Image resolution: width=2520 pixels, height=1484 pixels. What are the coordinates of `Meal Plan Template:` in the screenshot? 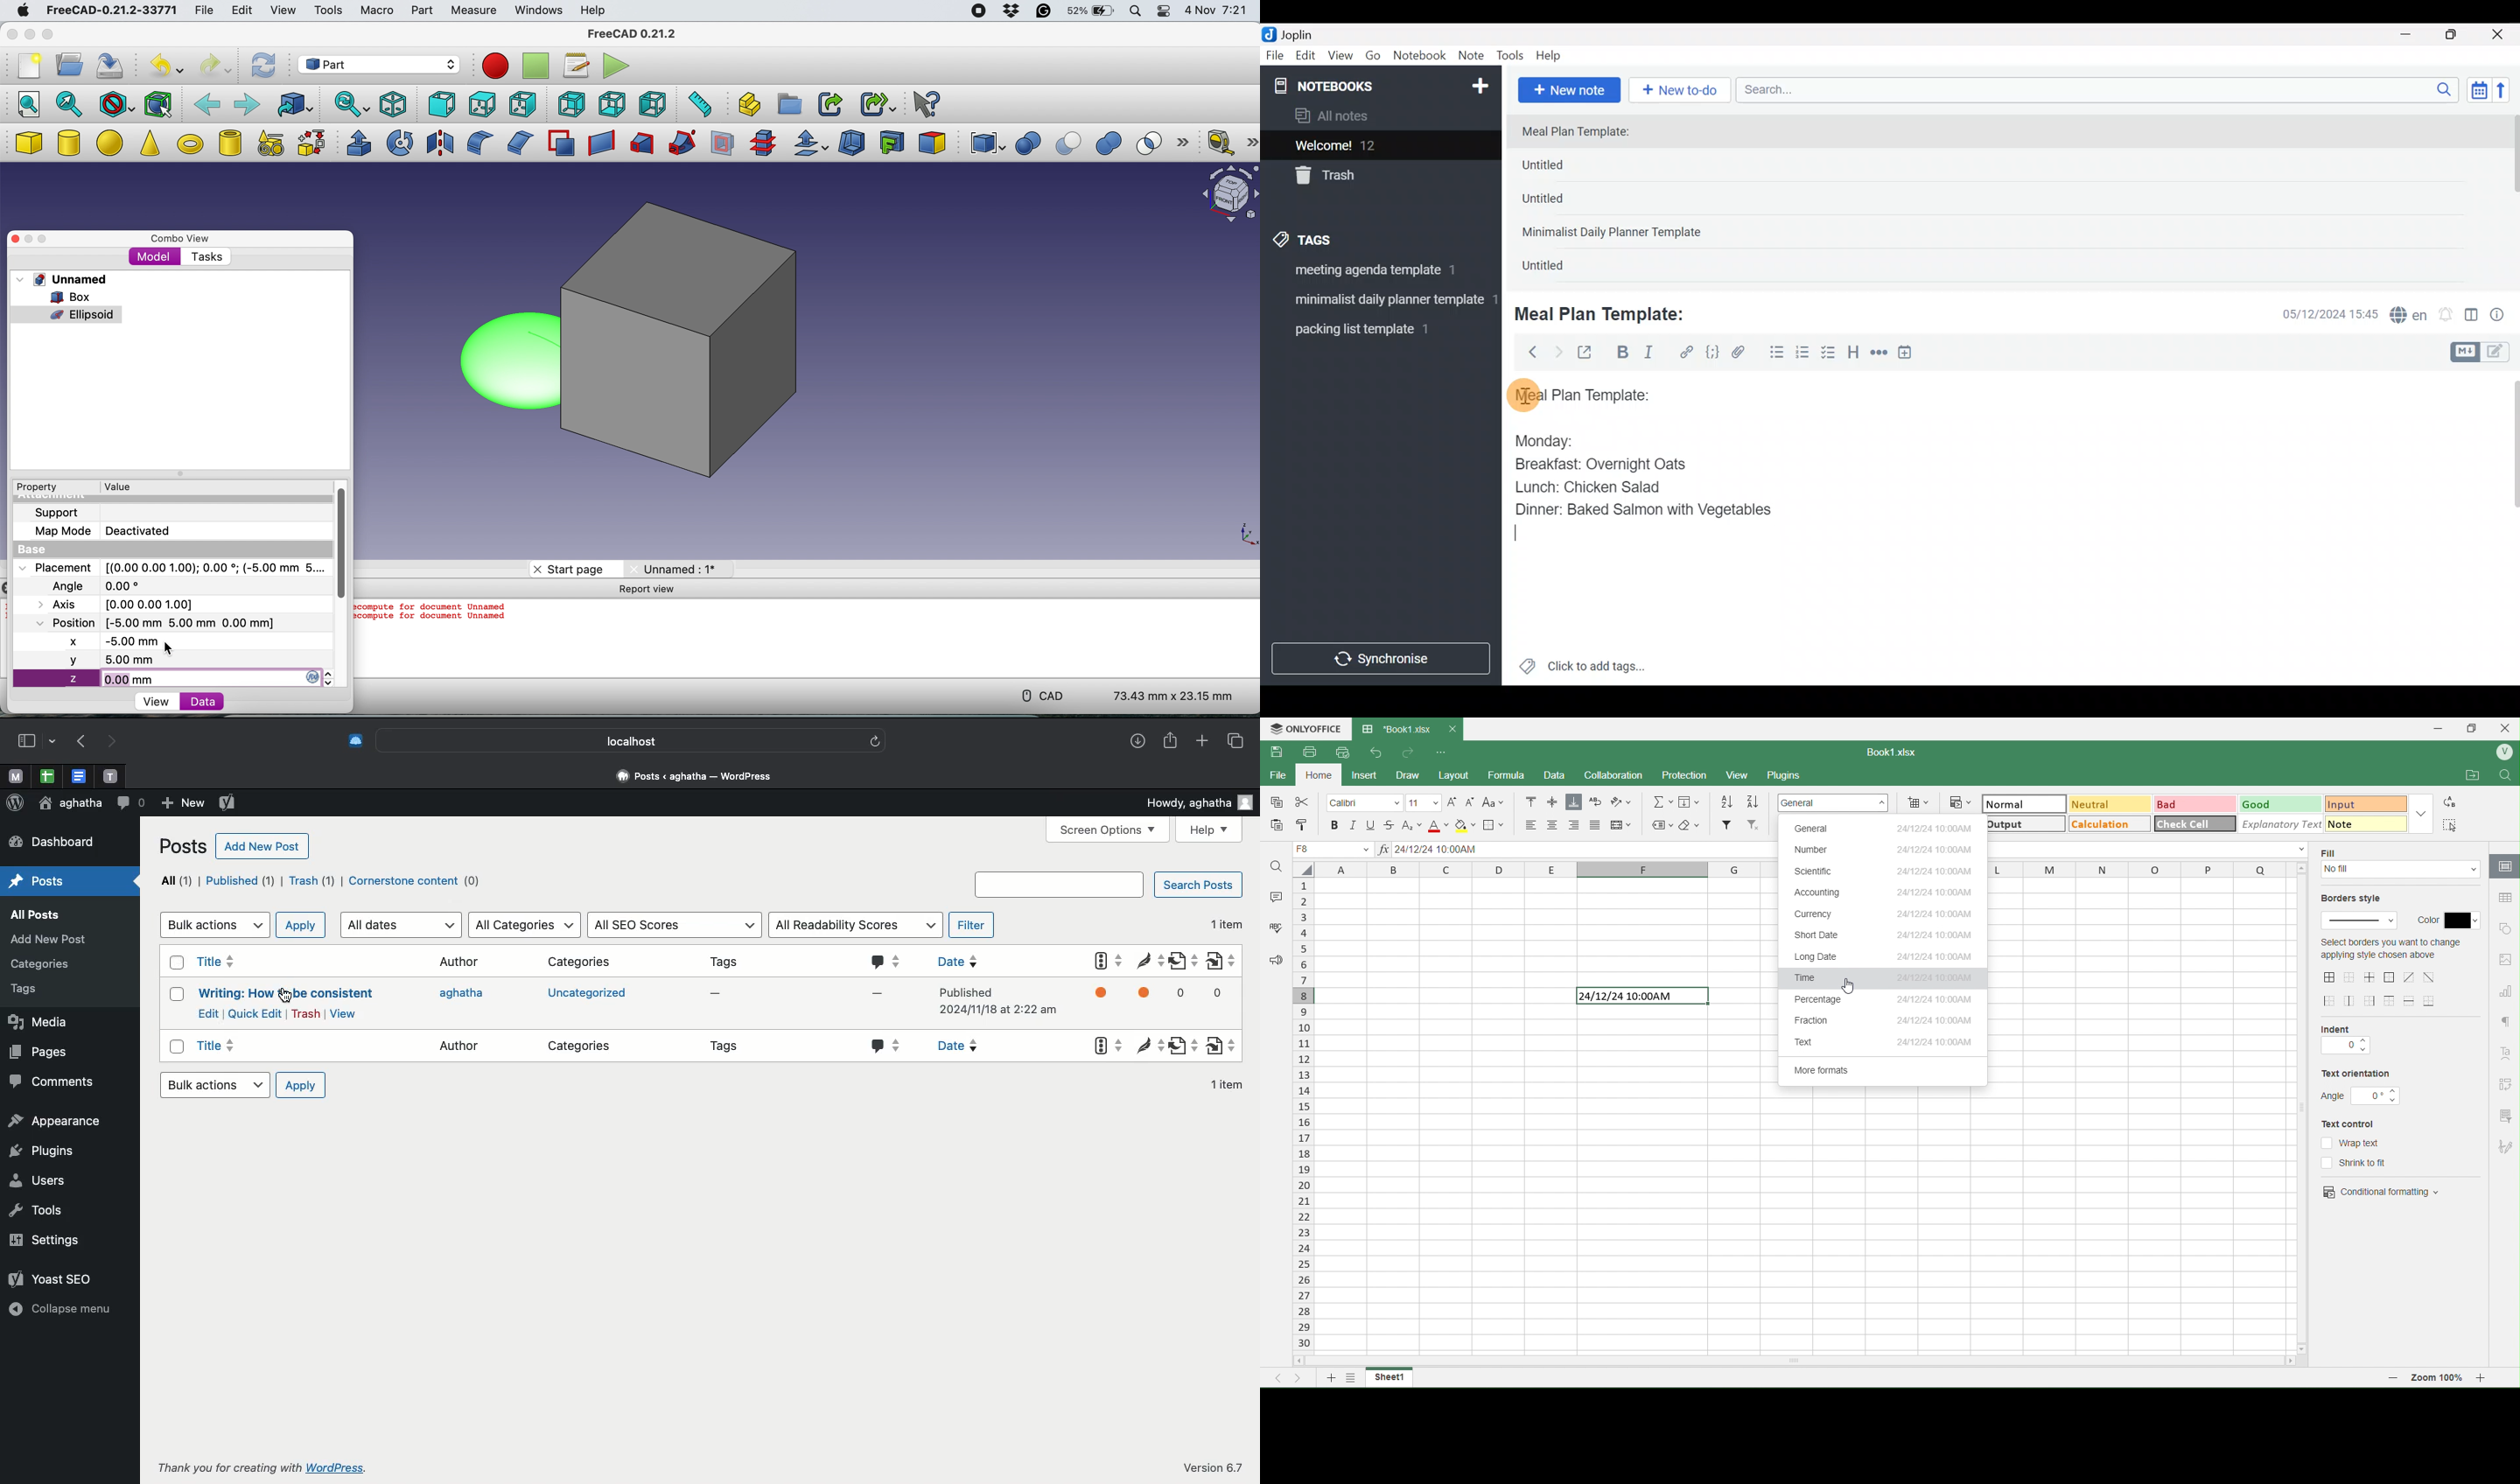 It's located at (1584, 133).